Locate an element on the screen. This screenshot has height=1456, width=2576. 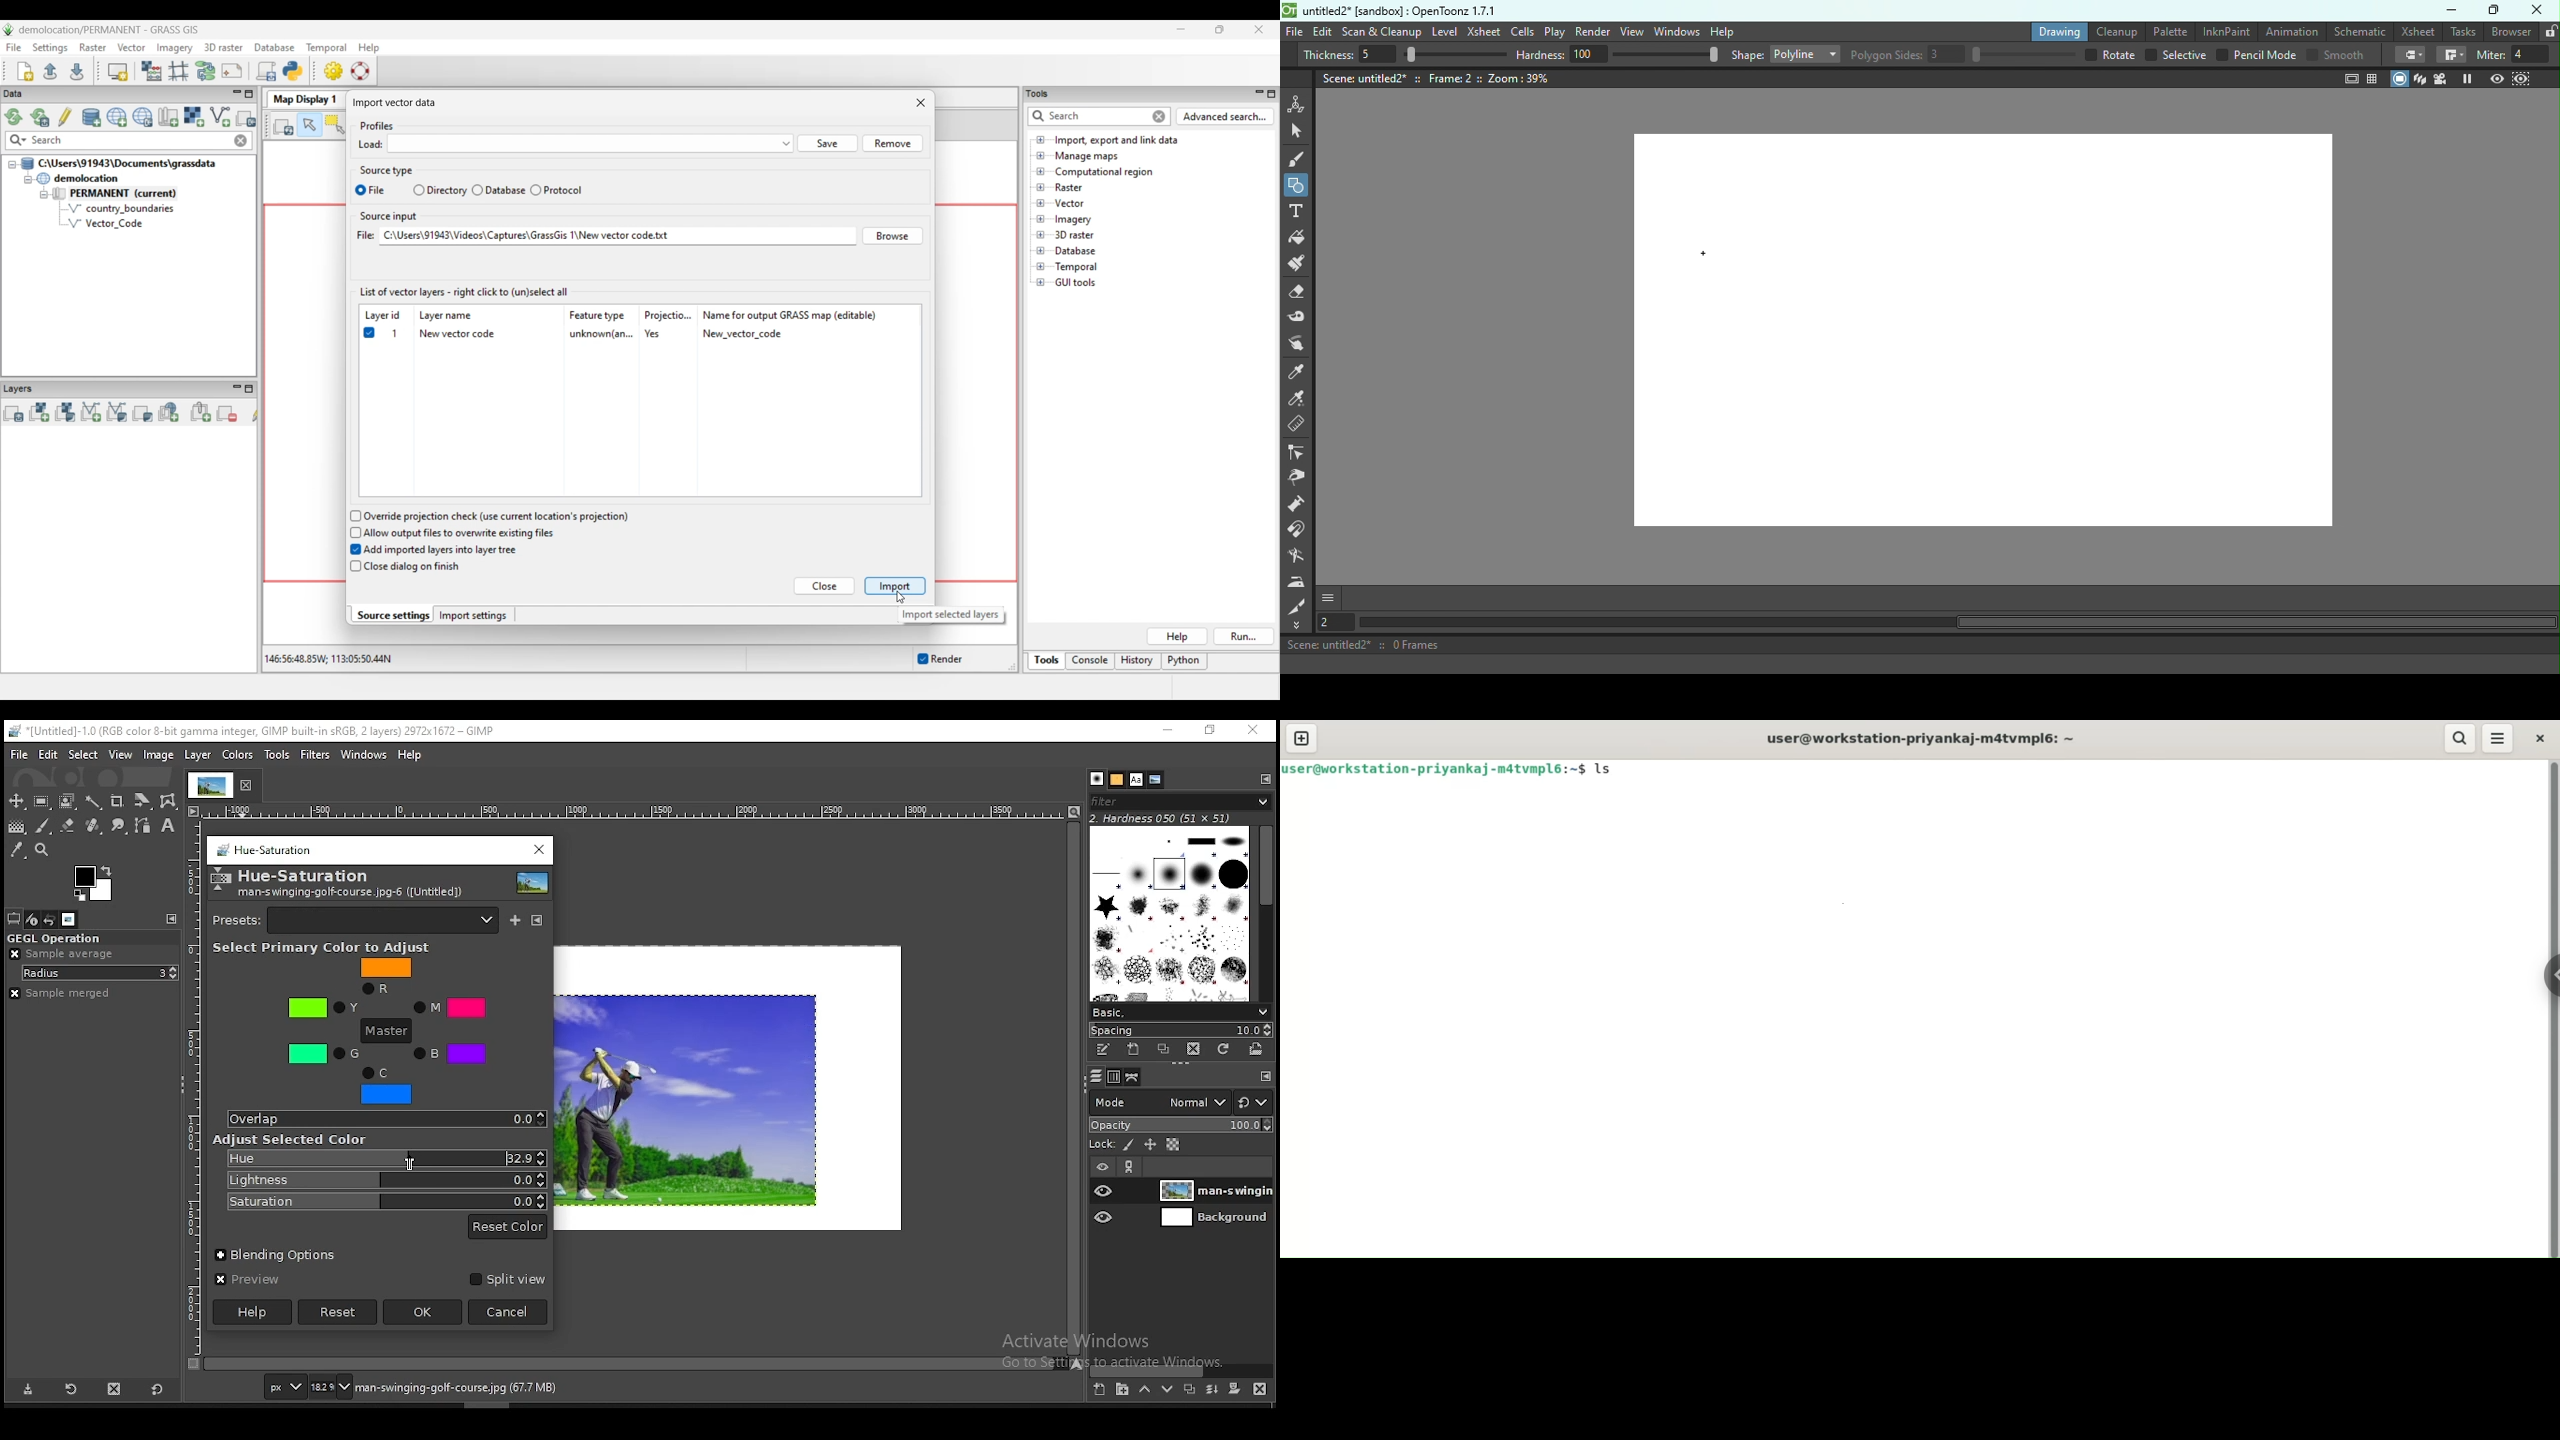
verical scroll bar is located at coordinates (2552, 1009).